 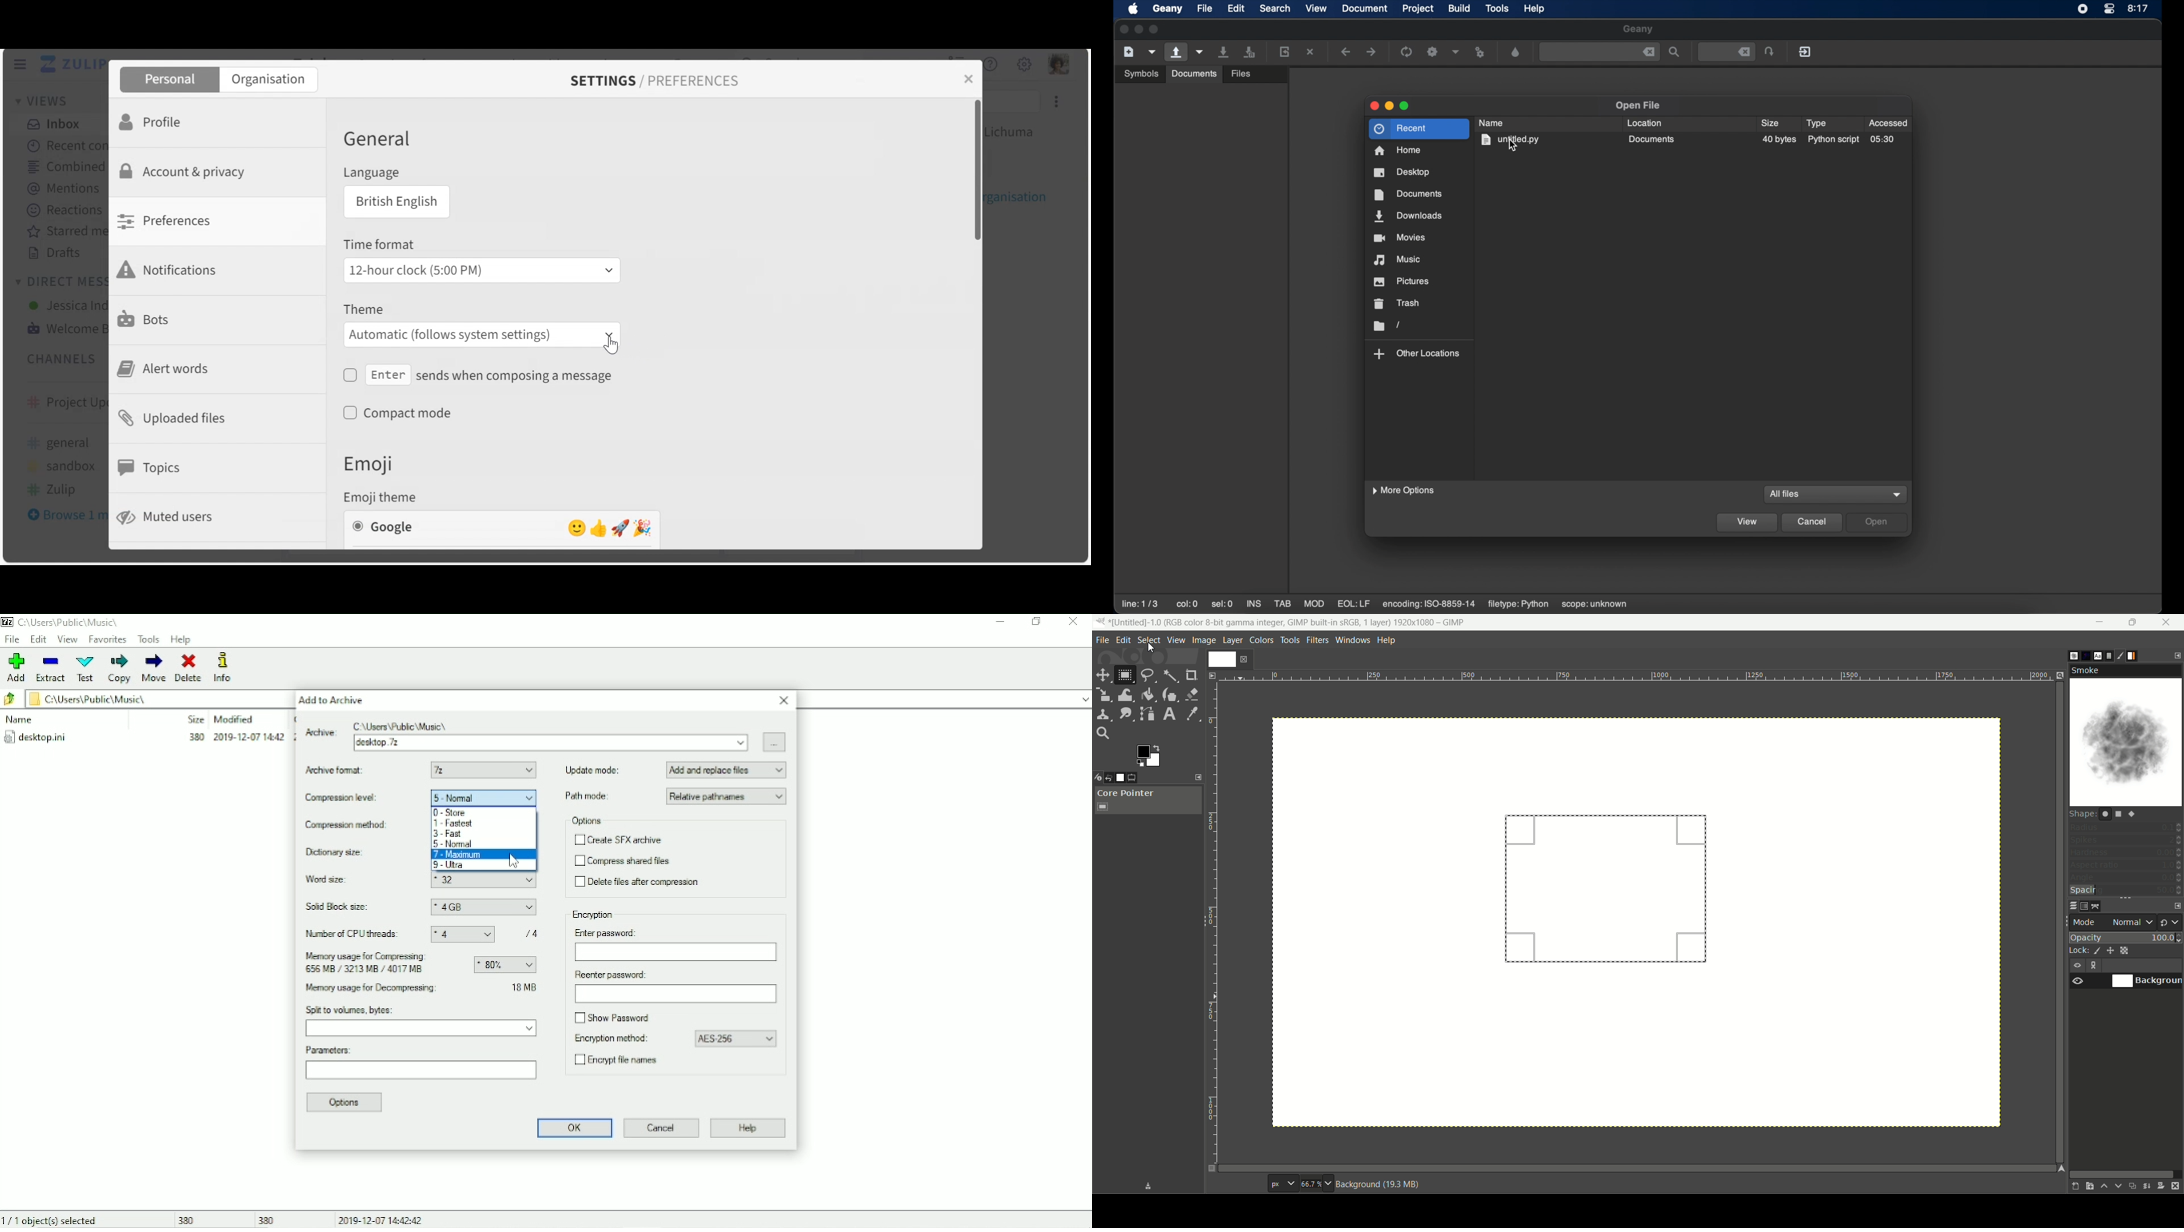 I want to click on 3 - Fast, so click(x=451, y=834).